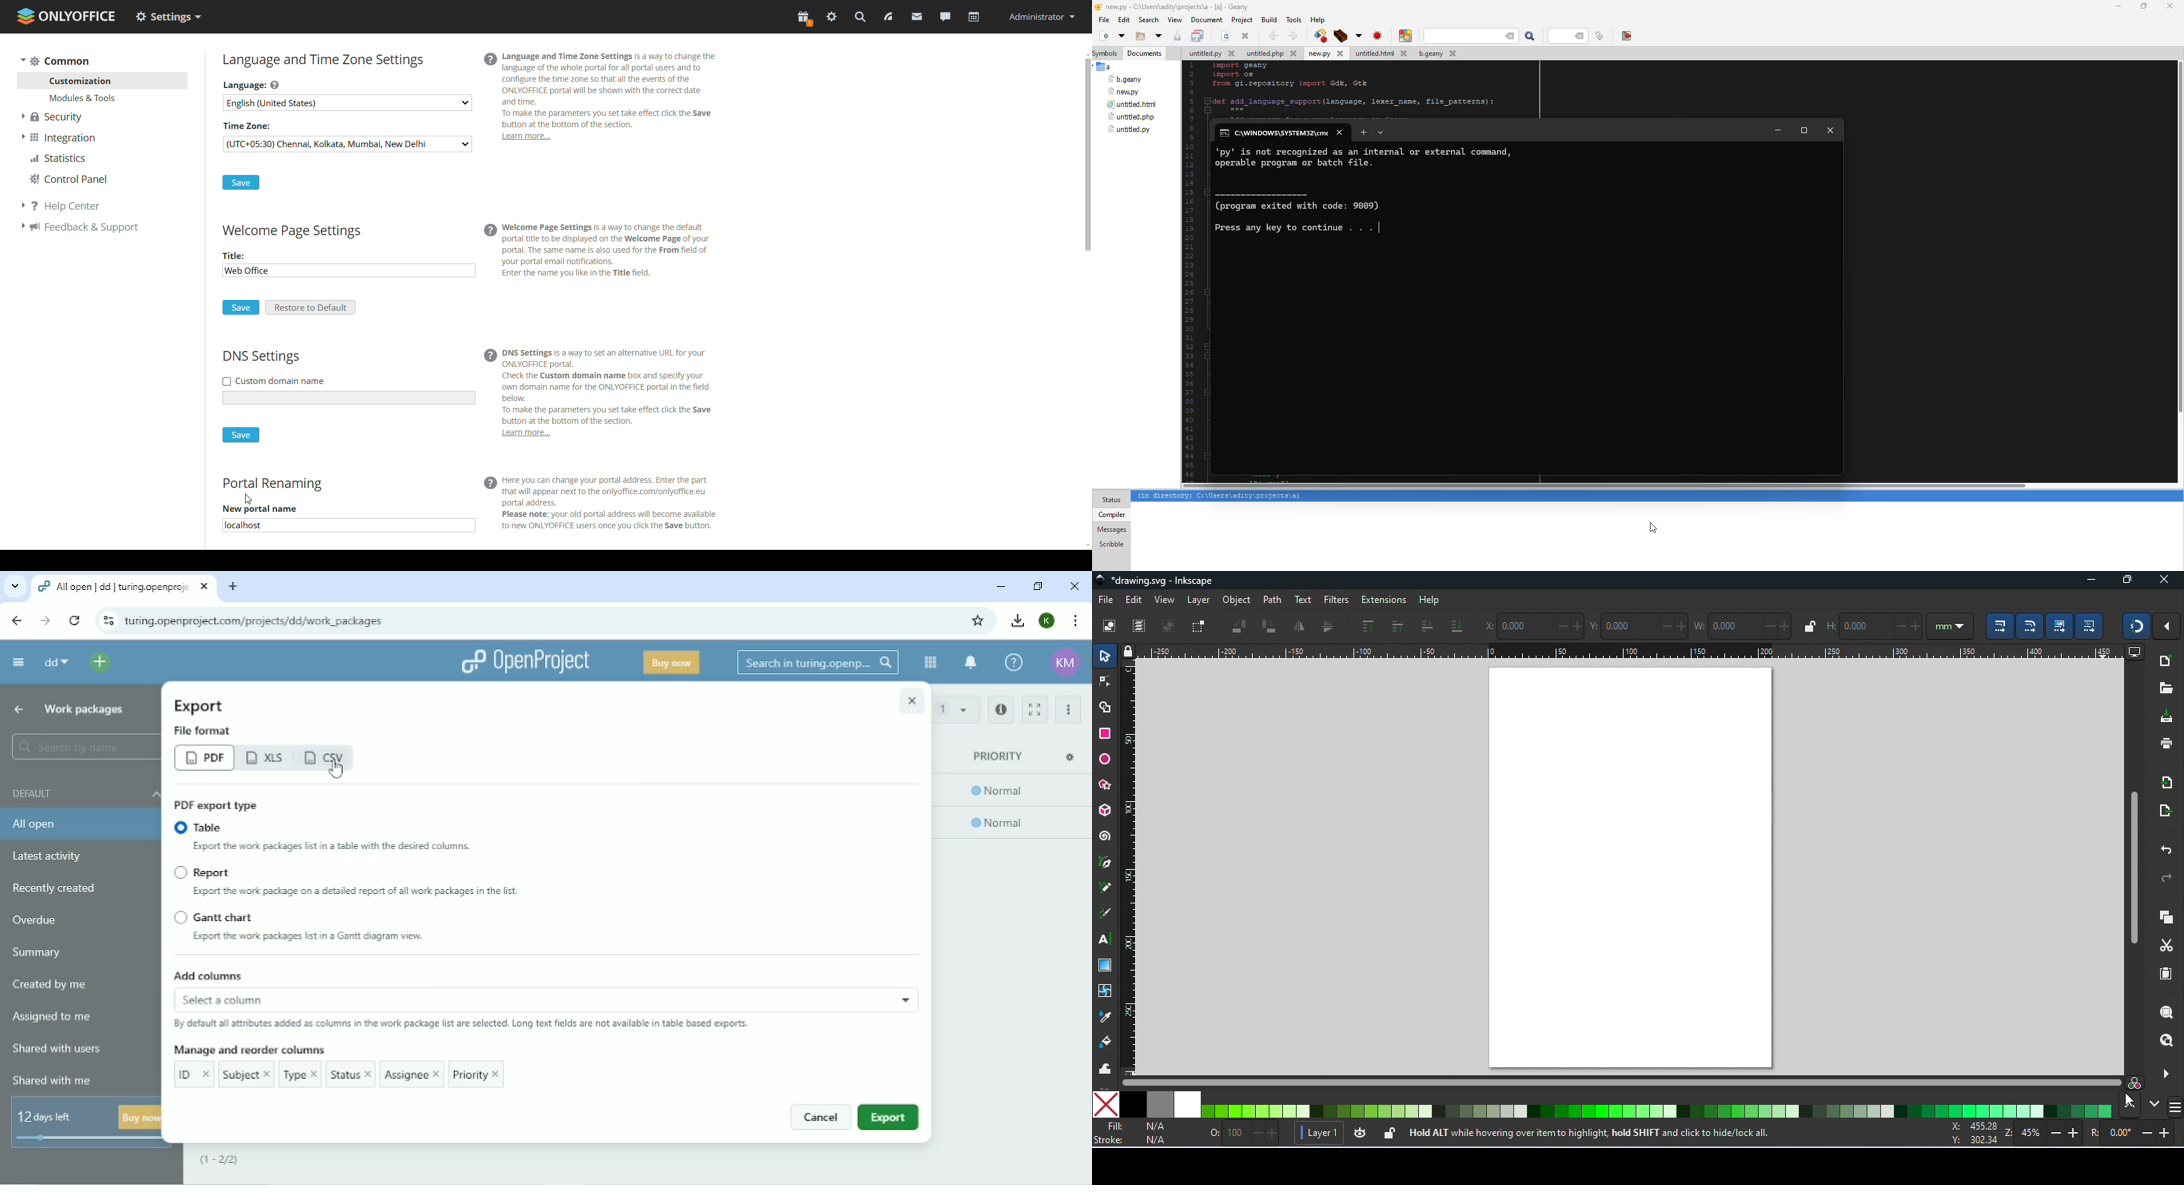  Describe the element at coordinates (54, 61) in the screenshot. I see `common` at that location.